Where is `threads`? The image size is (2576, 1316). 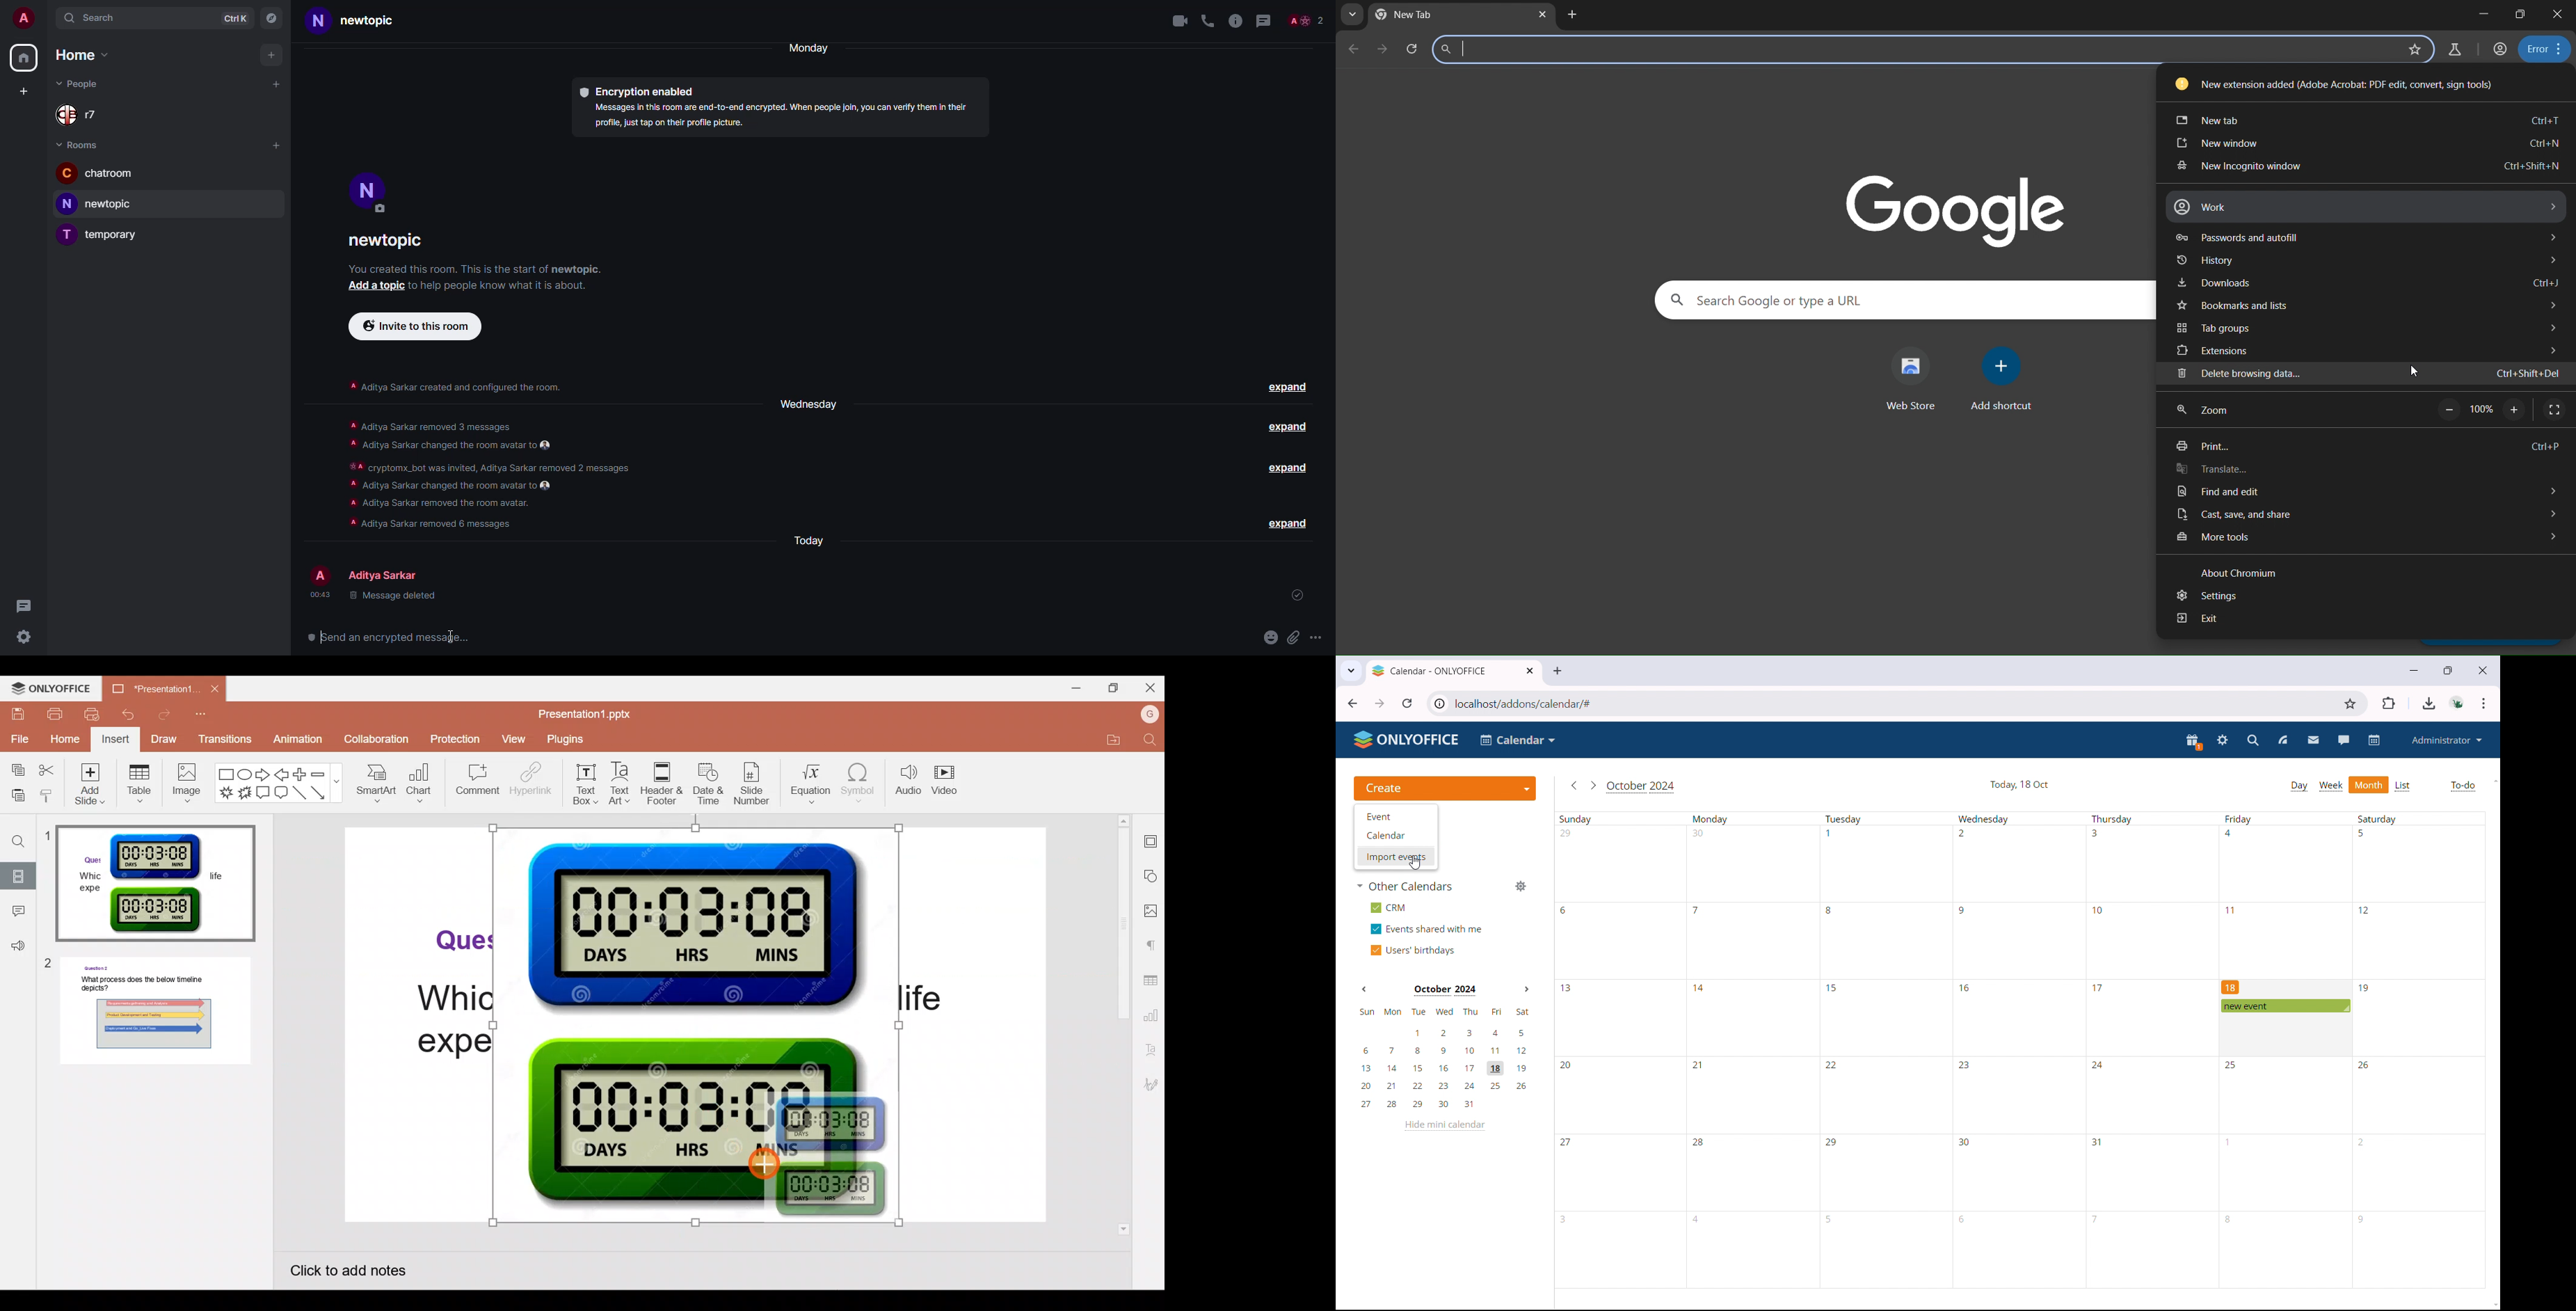
threads is located at coordinates (1267, 20).